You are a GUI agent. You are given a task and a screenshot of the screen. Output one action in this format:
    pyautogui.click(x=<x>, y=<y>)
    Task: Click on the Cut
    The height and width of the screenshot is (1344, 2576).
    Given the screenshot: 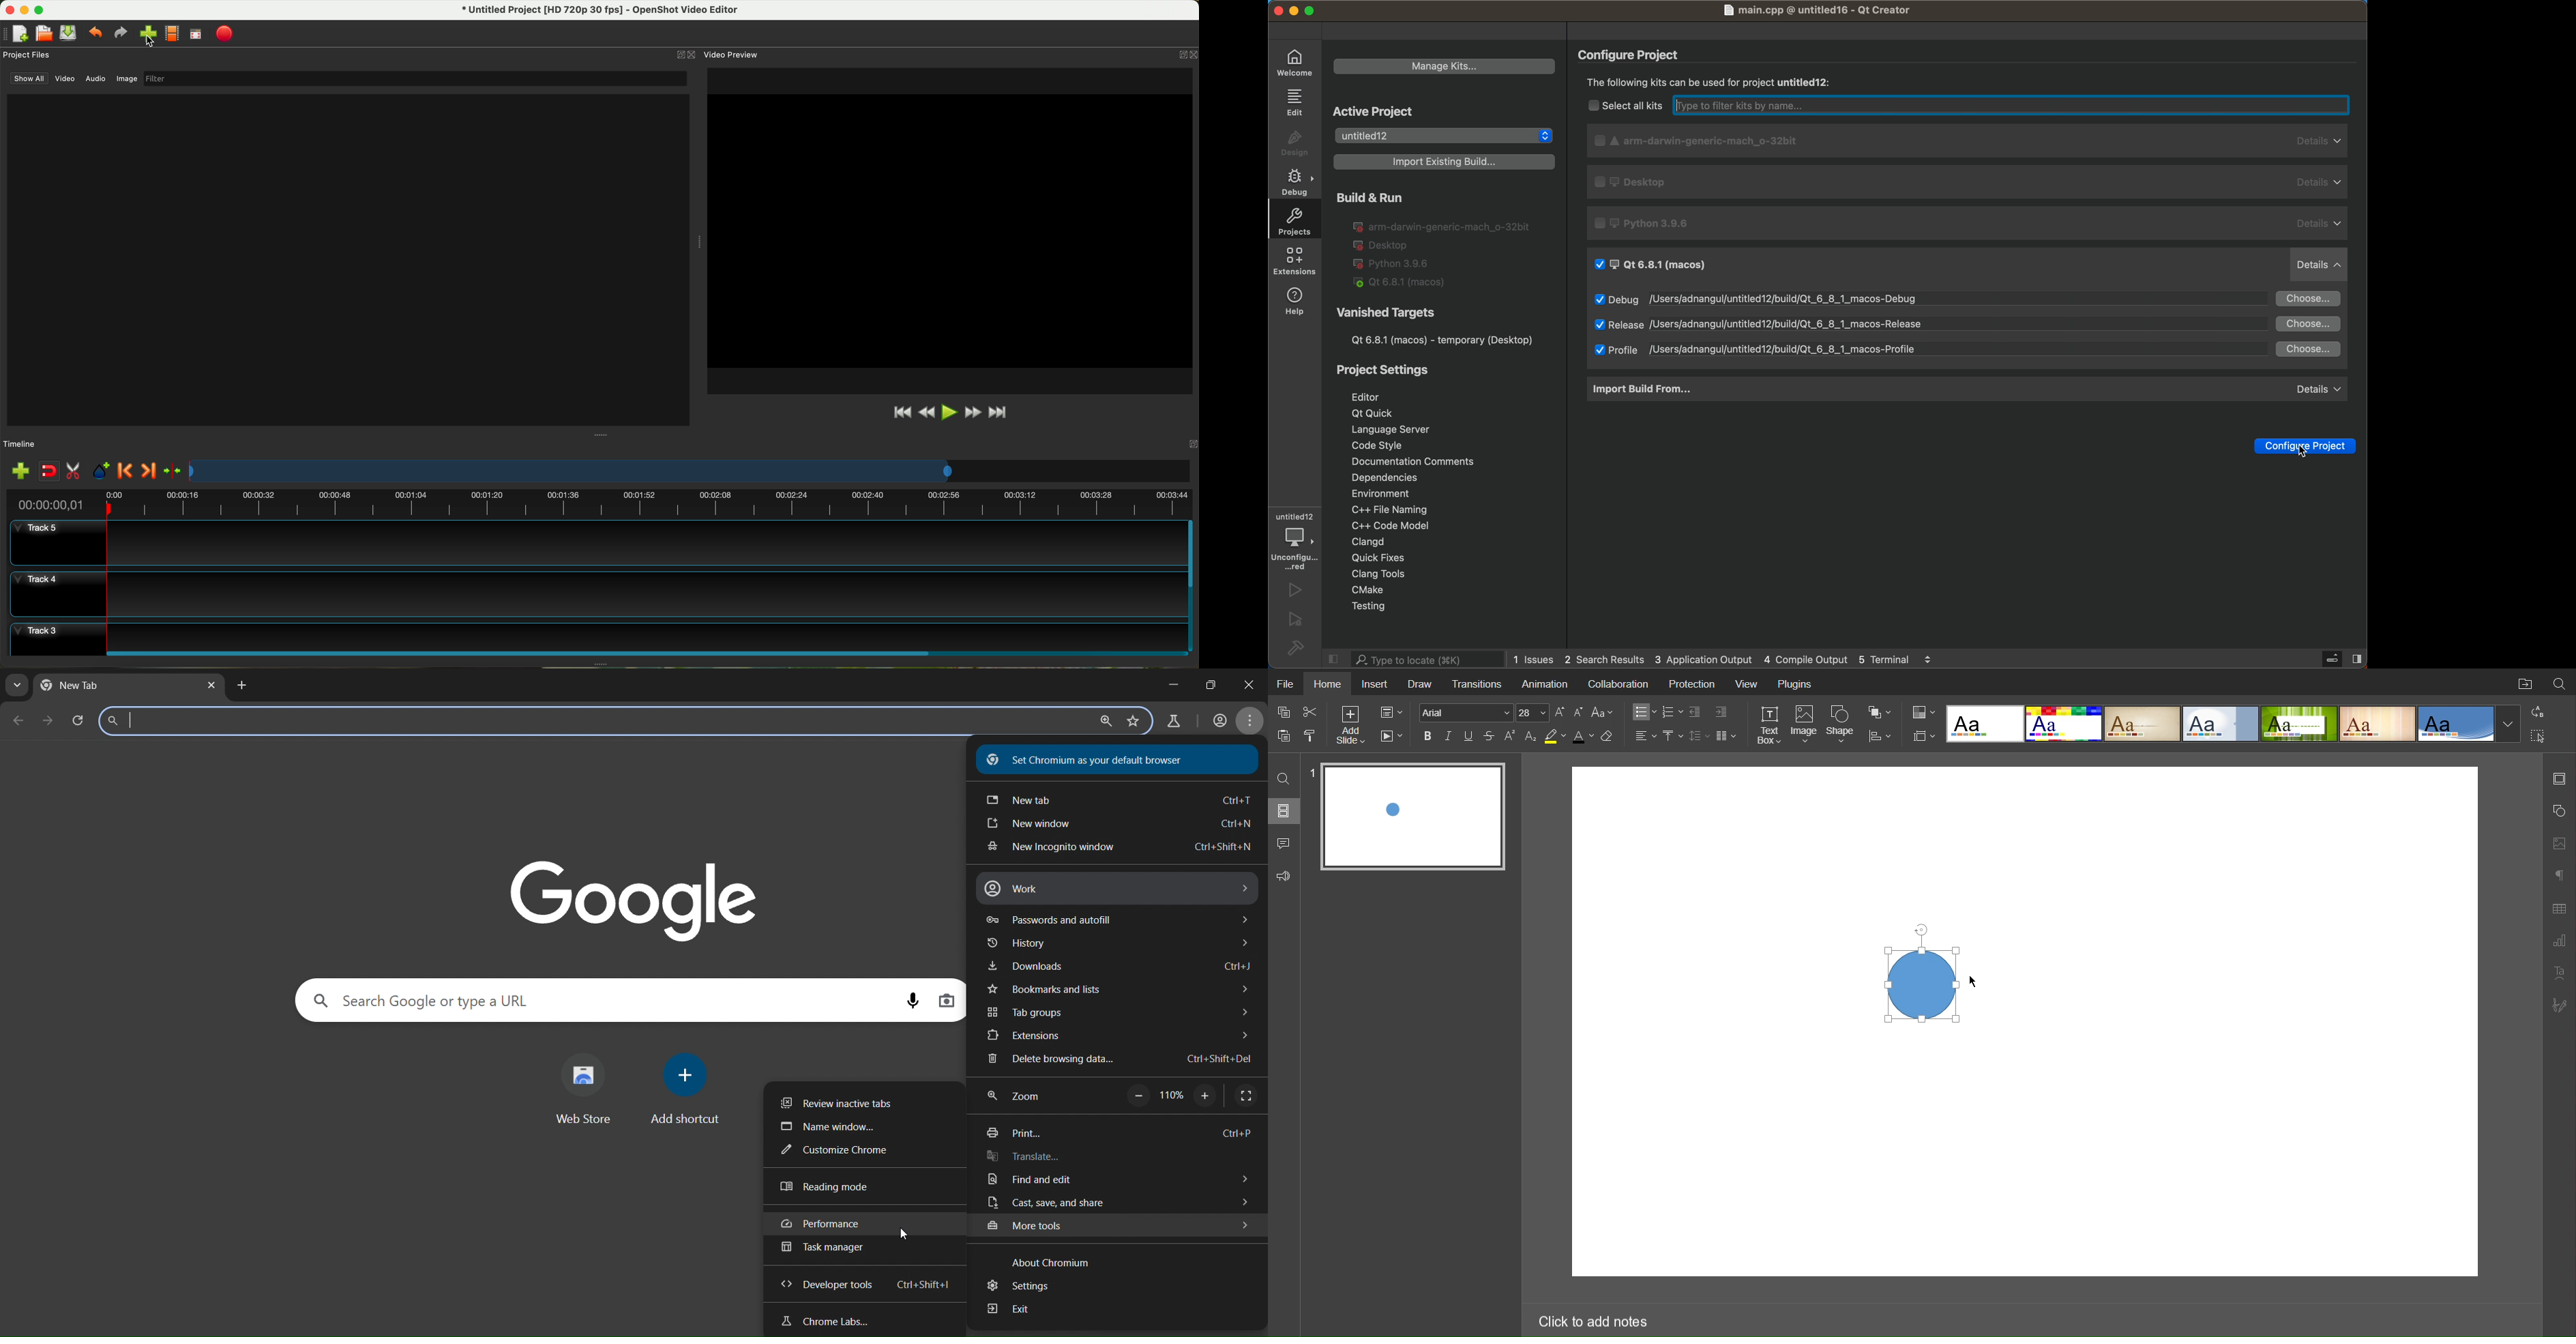 What is the action you would take?
    pyautogui.click(x=1312, y=711)
    